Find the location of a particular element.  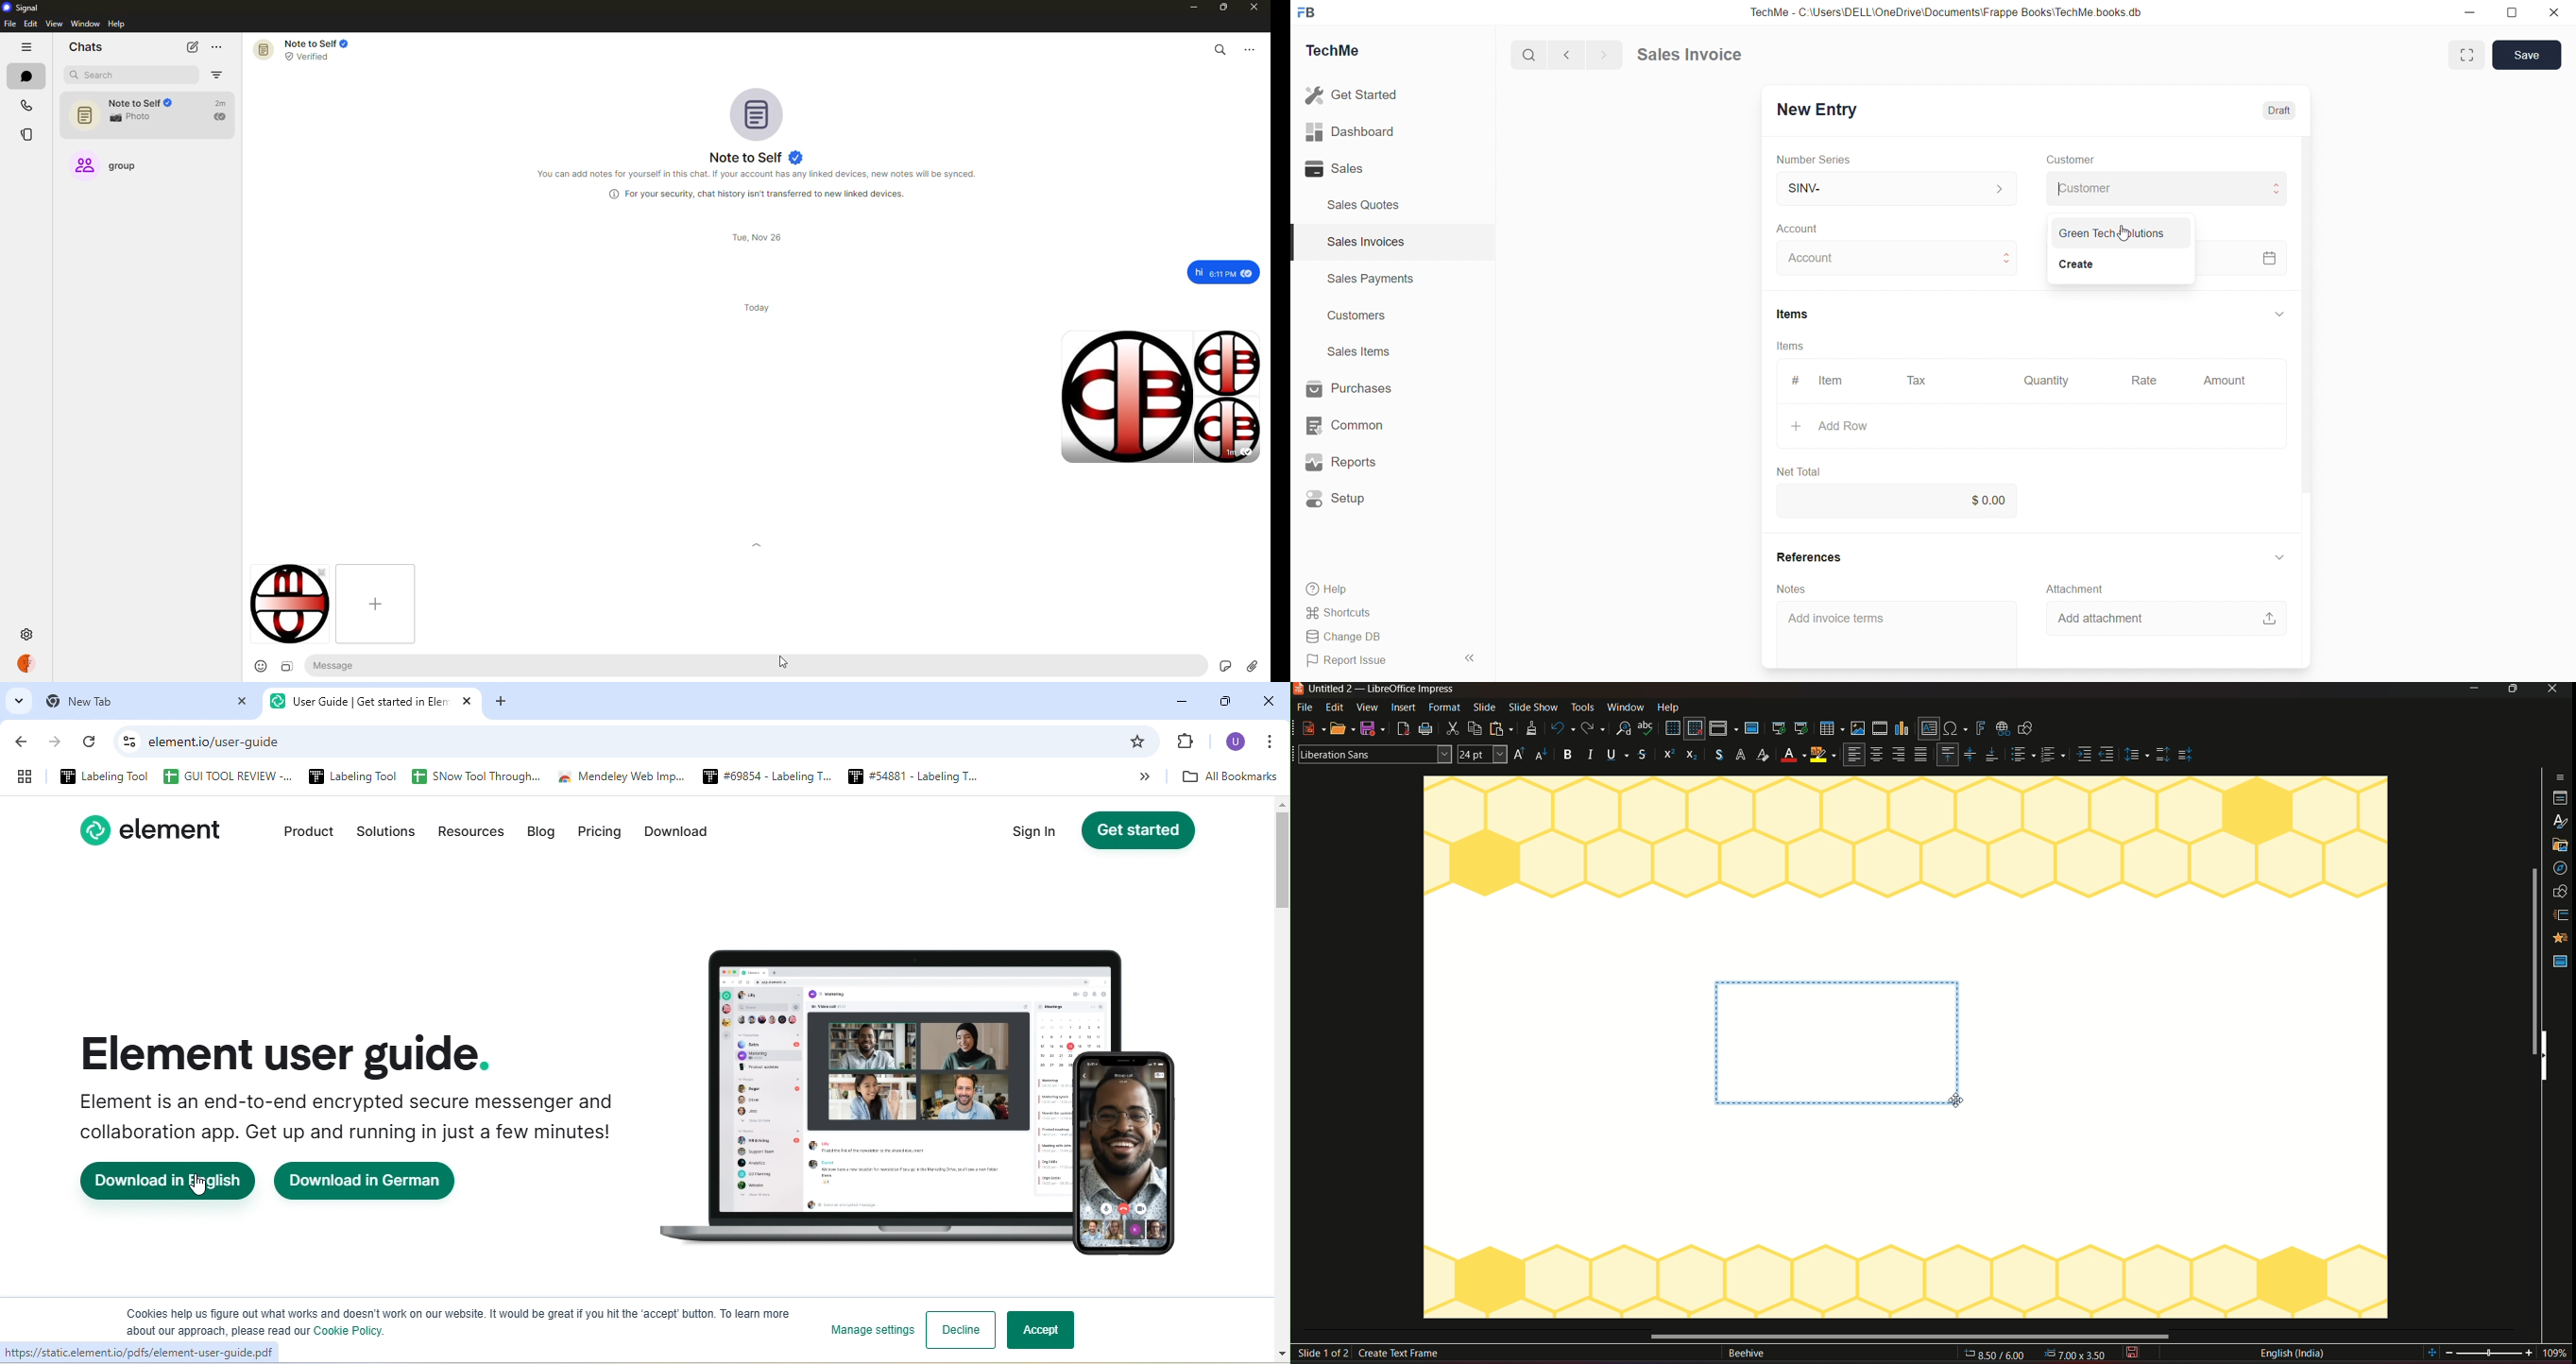

shapes is located at coordinates (2562, 865).